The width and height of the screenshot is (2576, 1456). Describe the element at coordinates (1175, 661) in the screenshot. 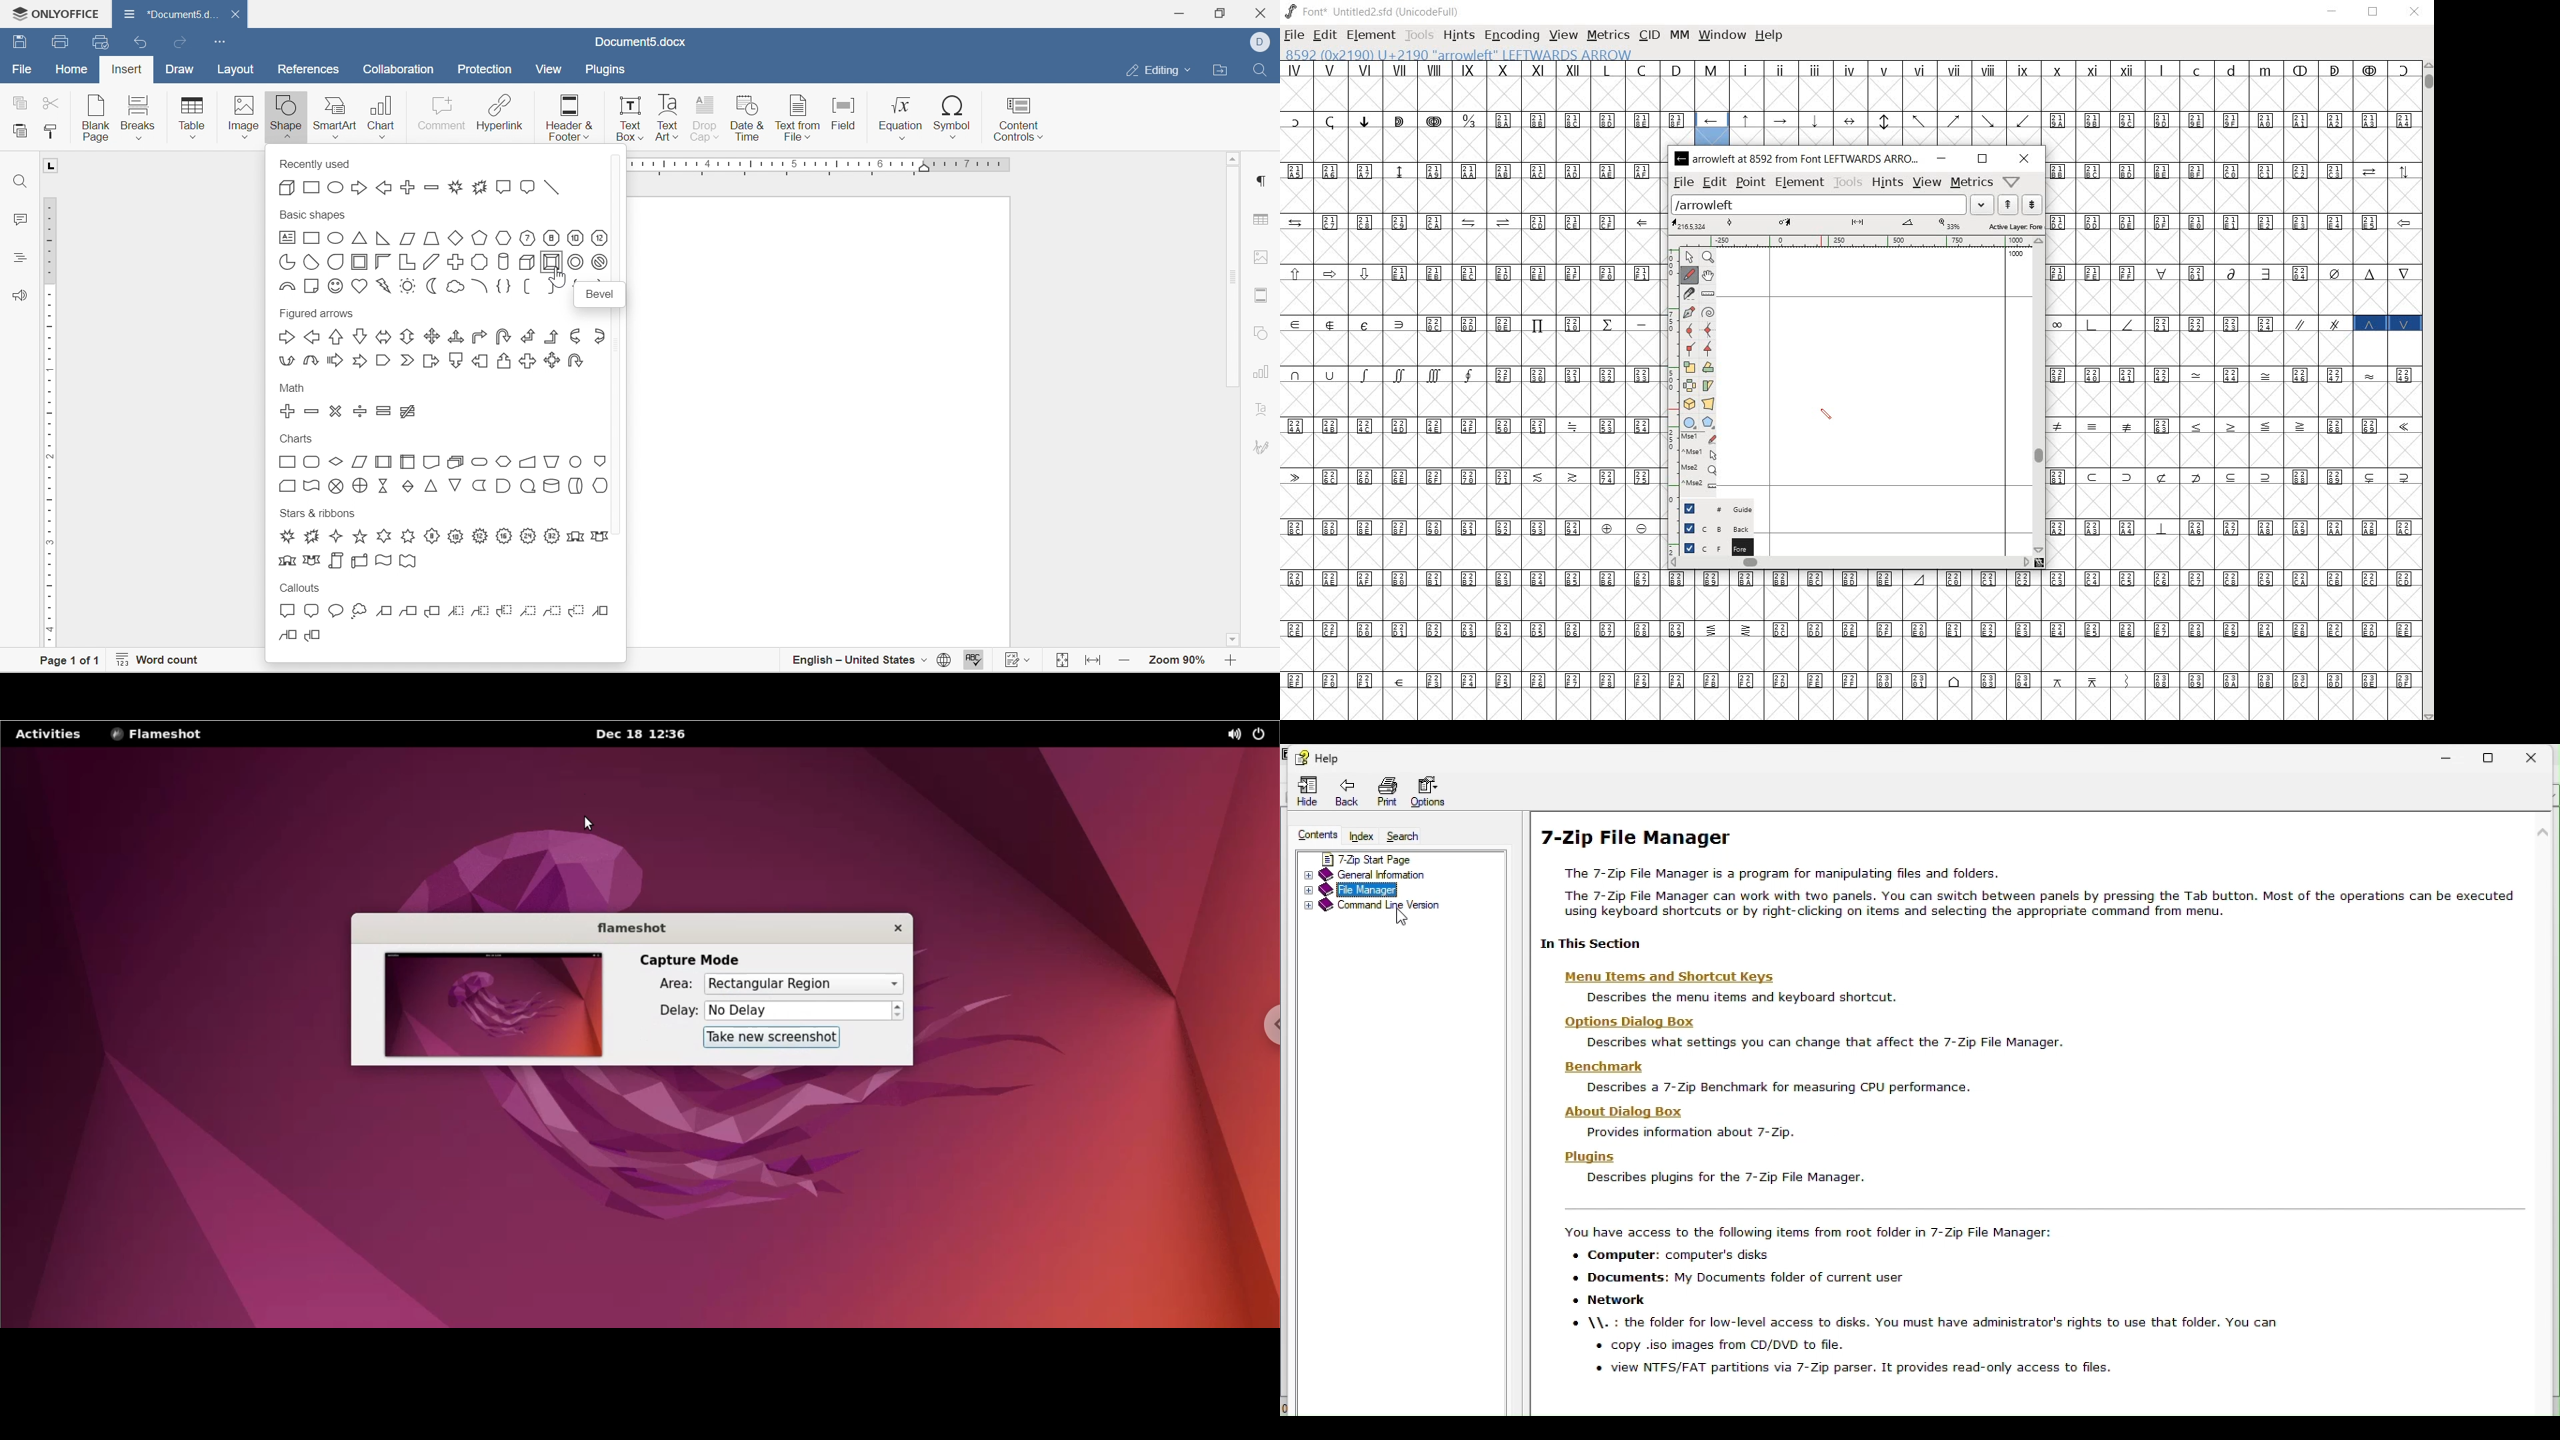

I see `zoom 90%` at that location.